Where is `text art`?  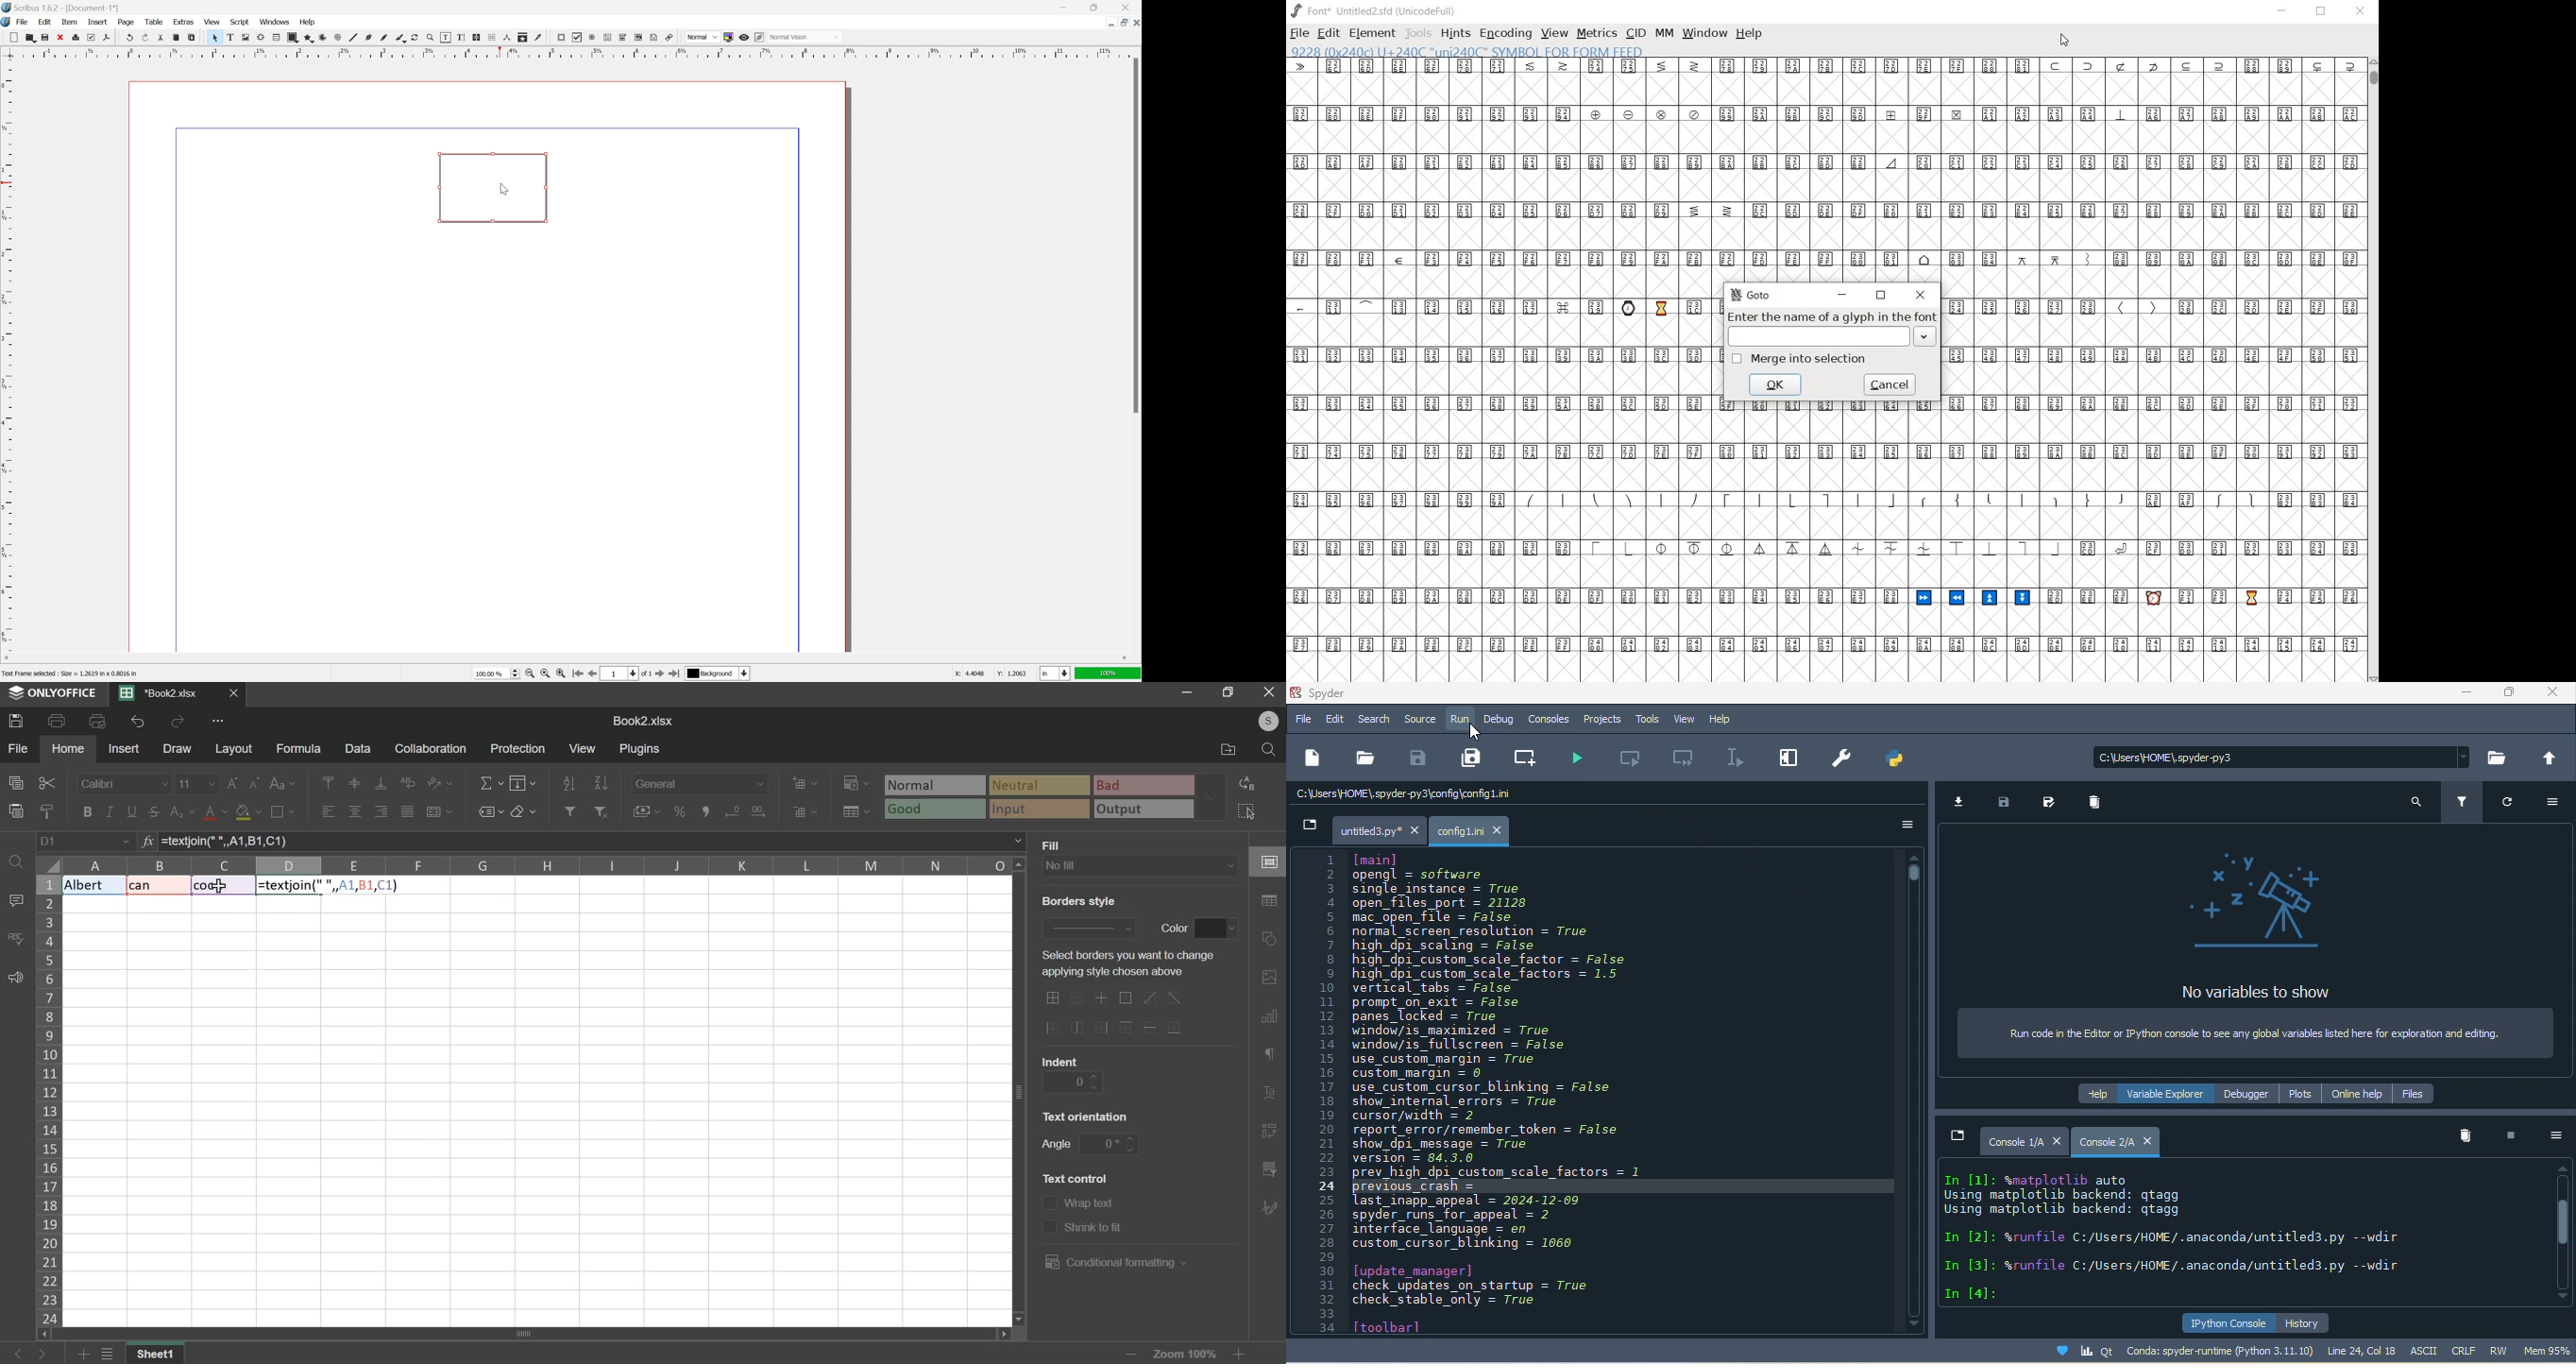
text art is located at coordinates (1270, 1096).